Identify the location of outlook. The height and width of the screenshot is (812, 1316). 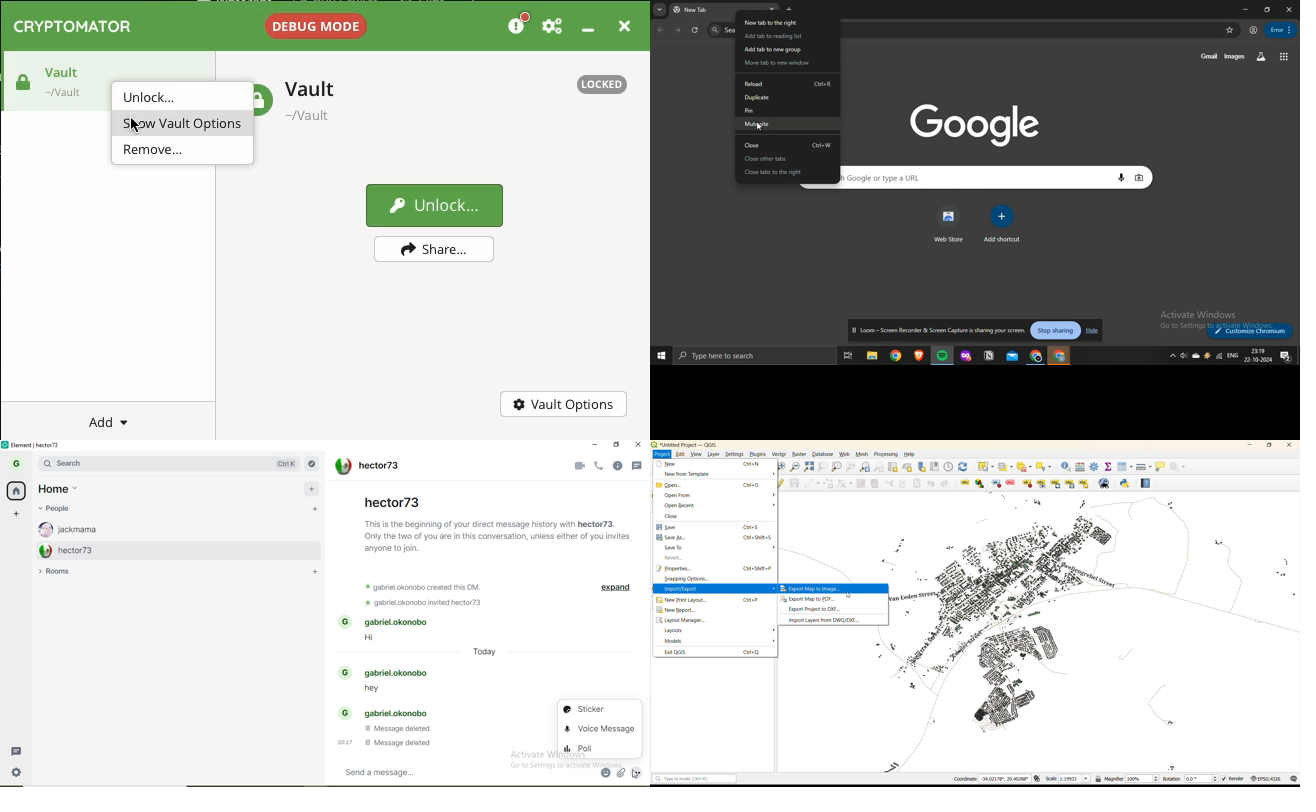
(1013, 356).